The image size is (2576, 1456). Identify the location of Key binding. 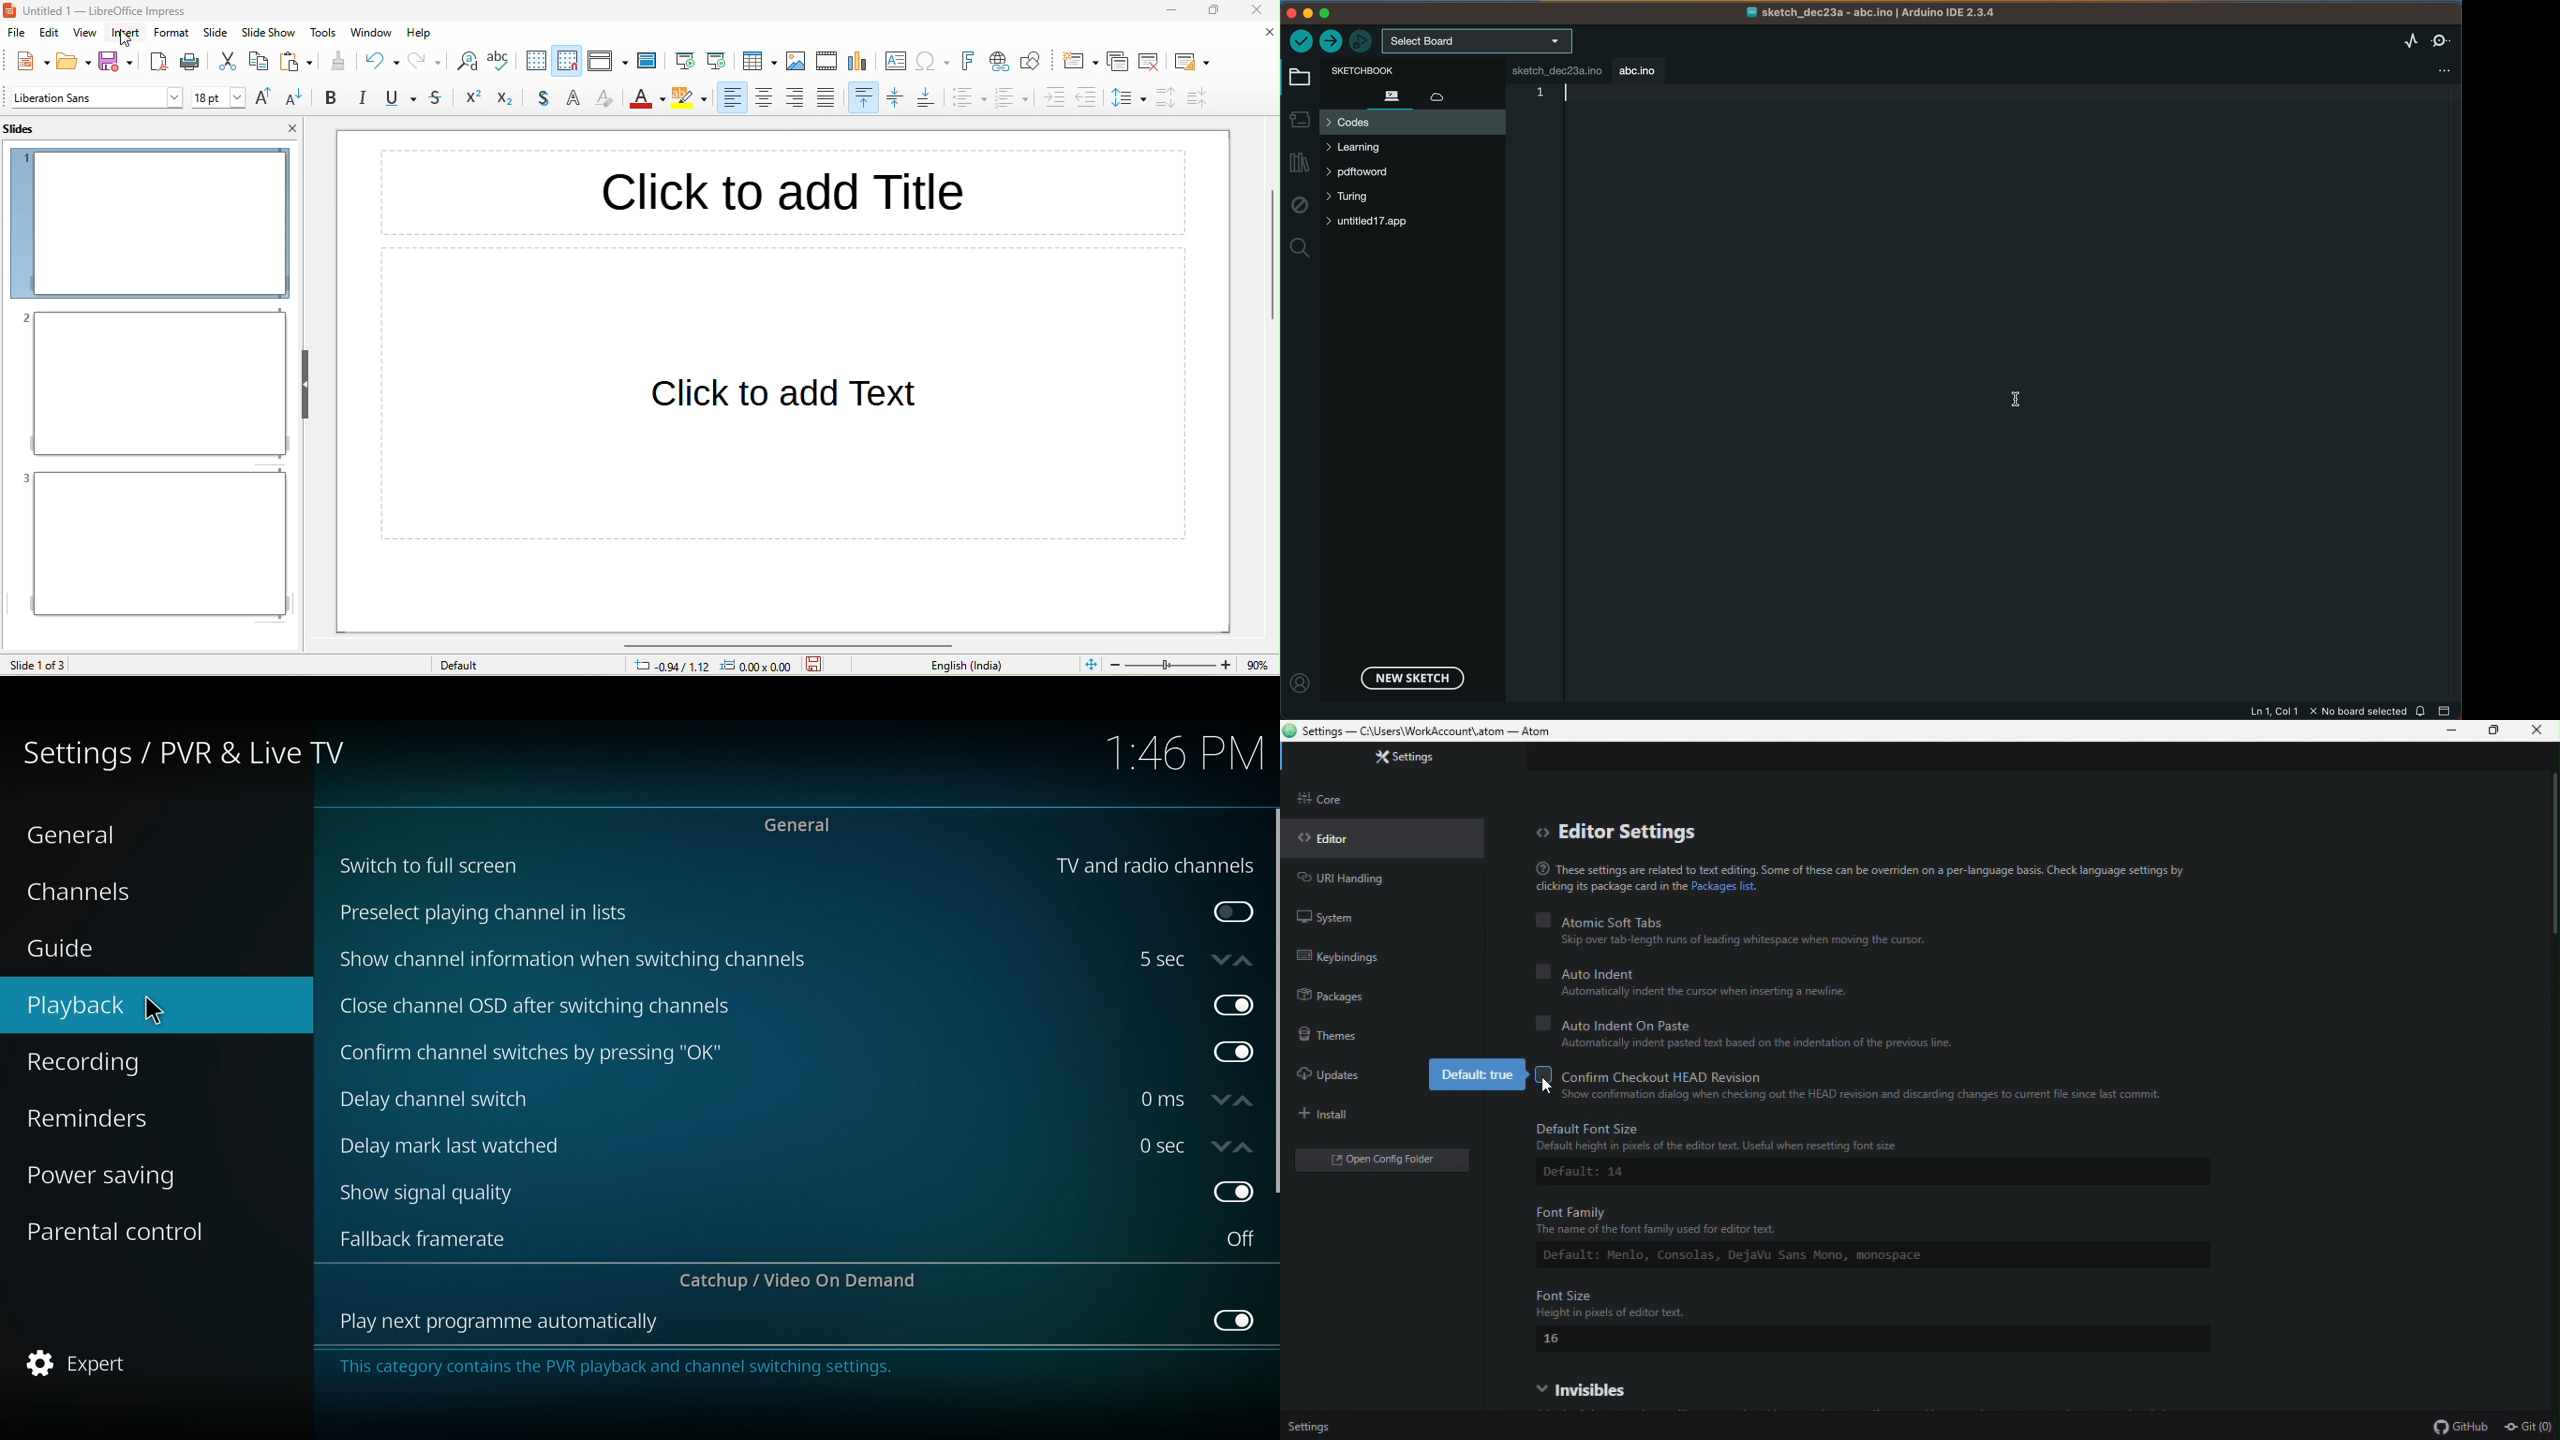
(1349, 958).